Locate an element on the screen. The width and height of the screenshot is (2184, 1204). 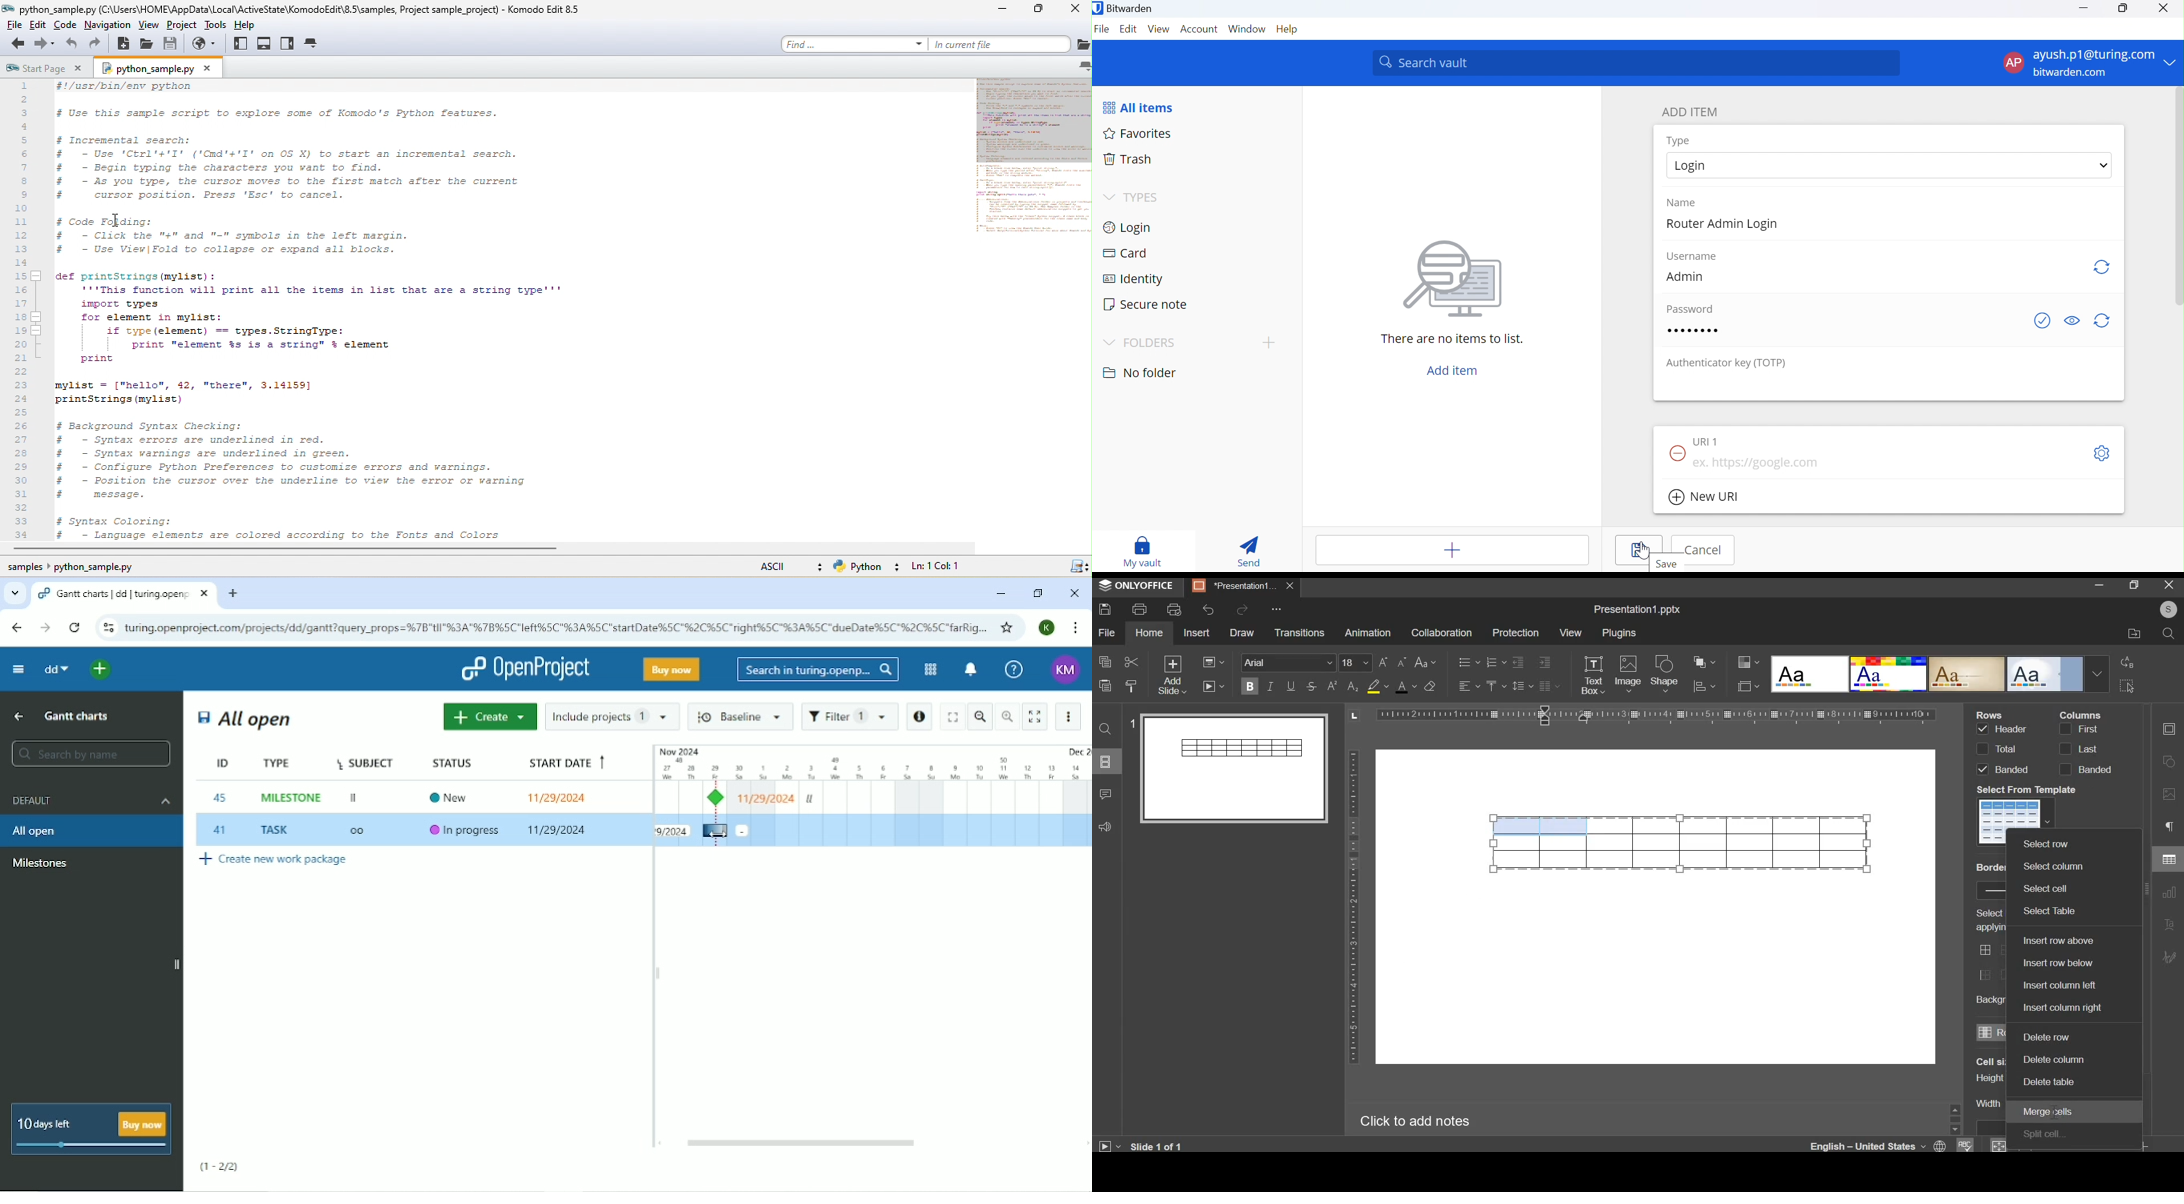
Username is located at coordinates (1691, 257).